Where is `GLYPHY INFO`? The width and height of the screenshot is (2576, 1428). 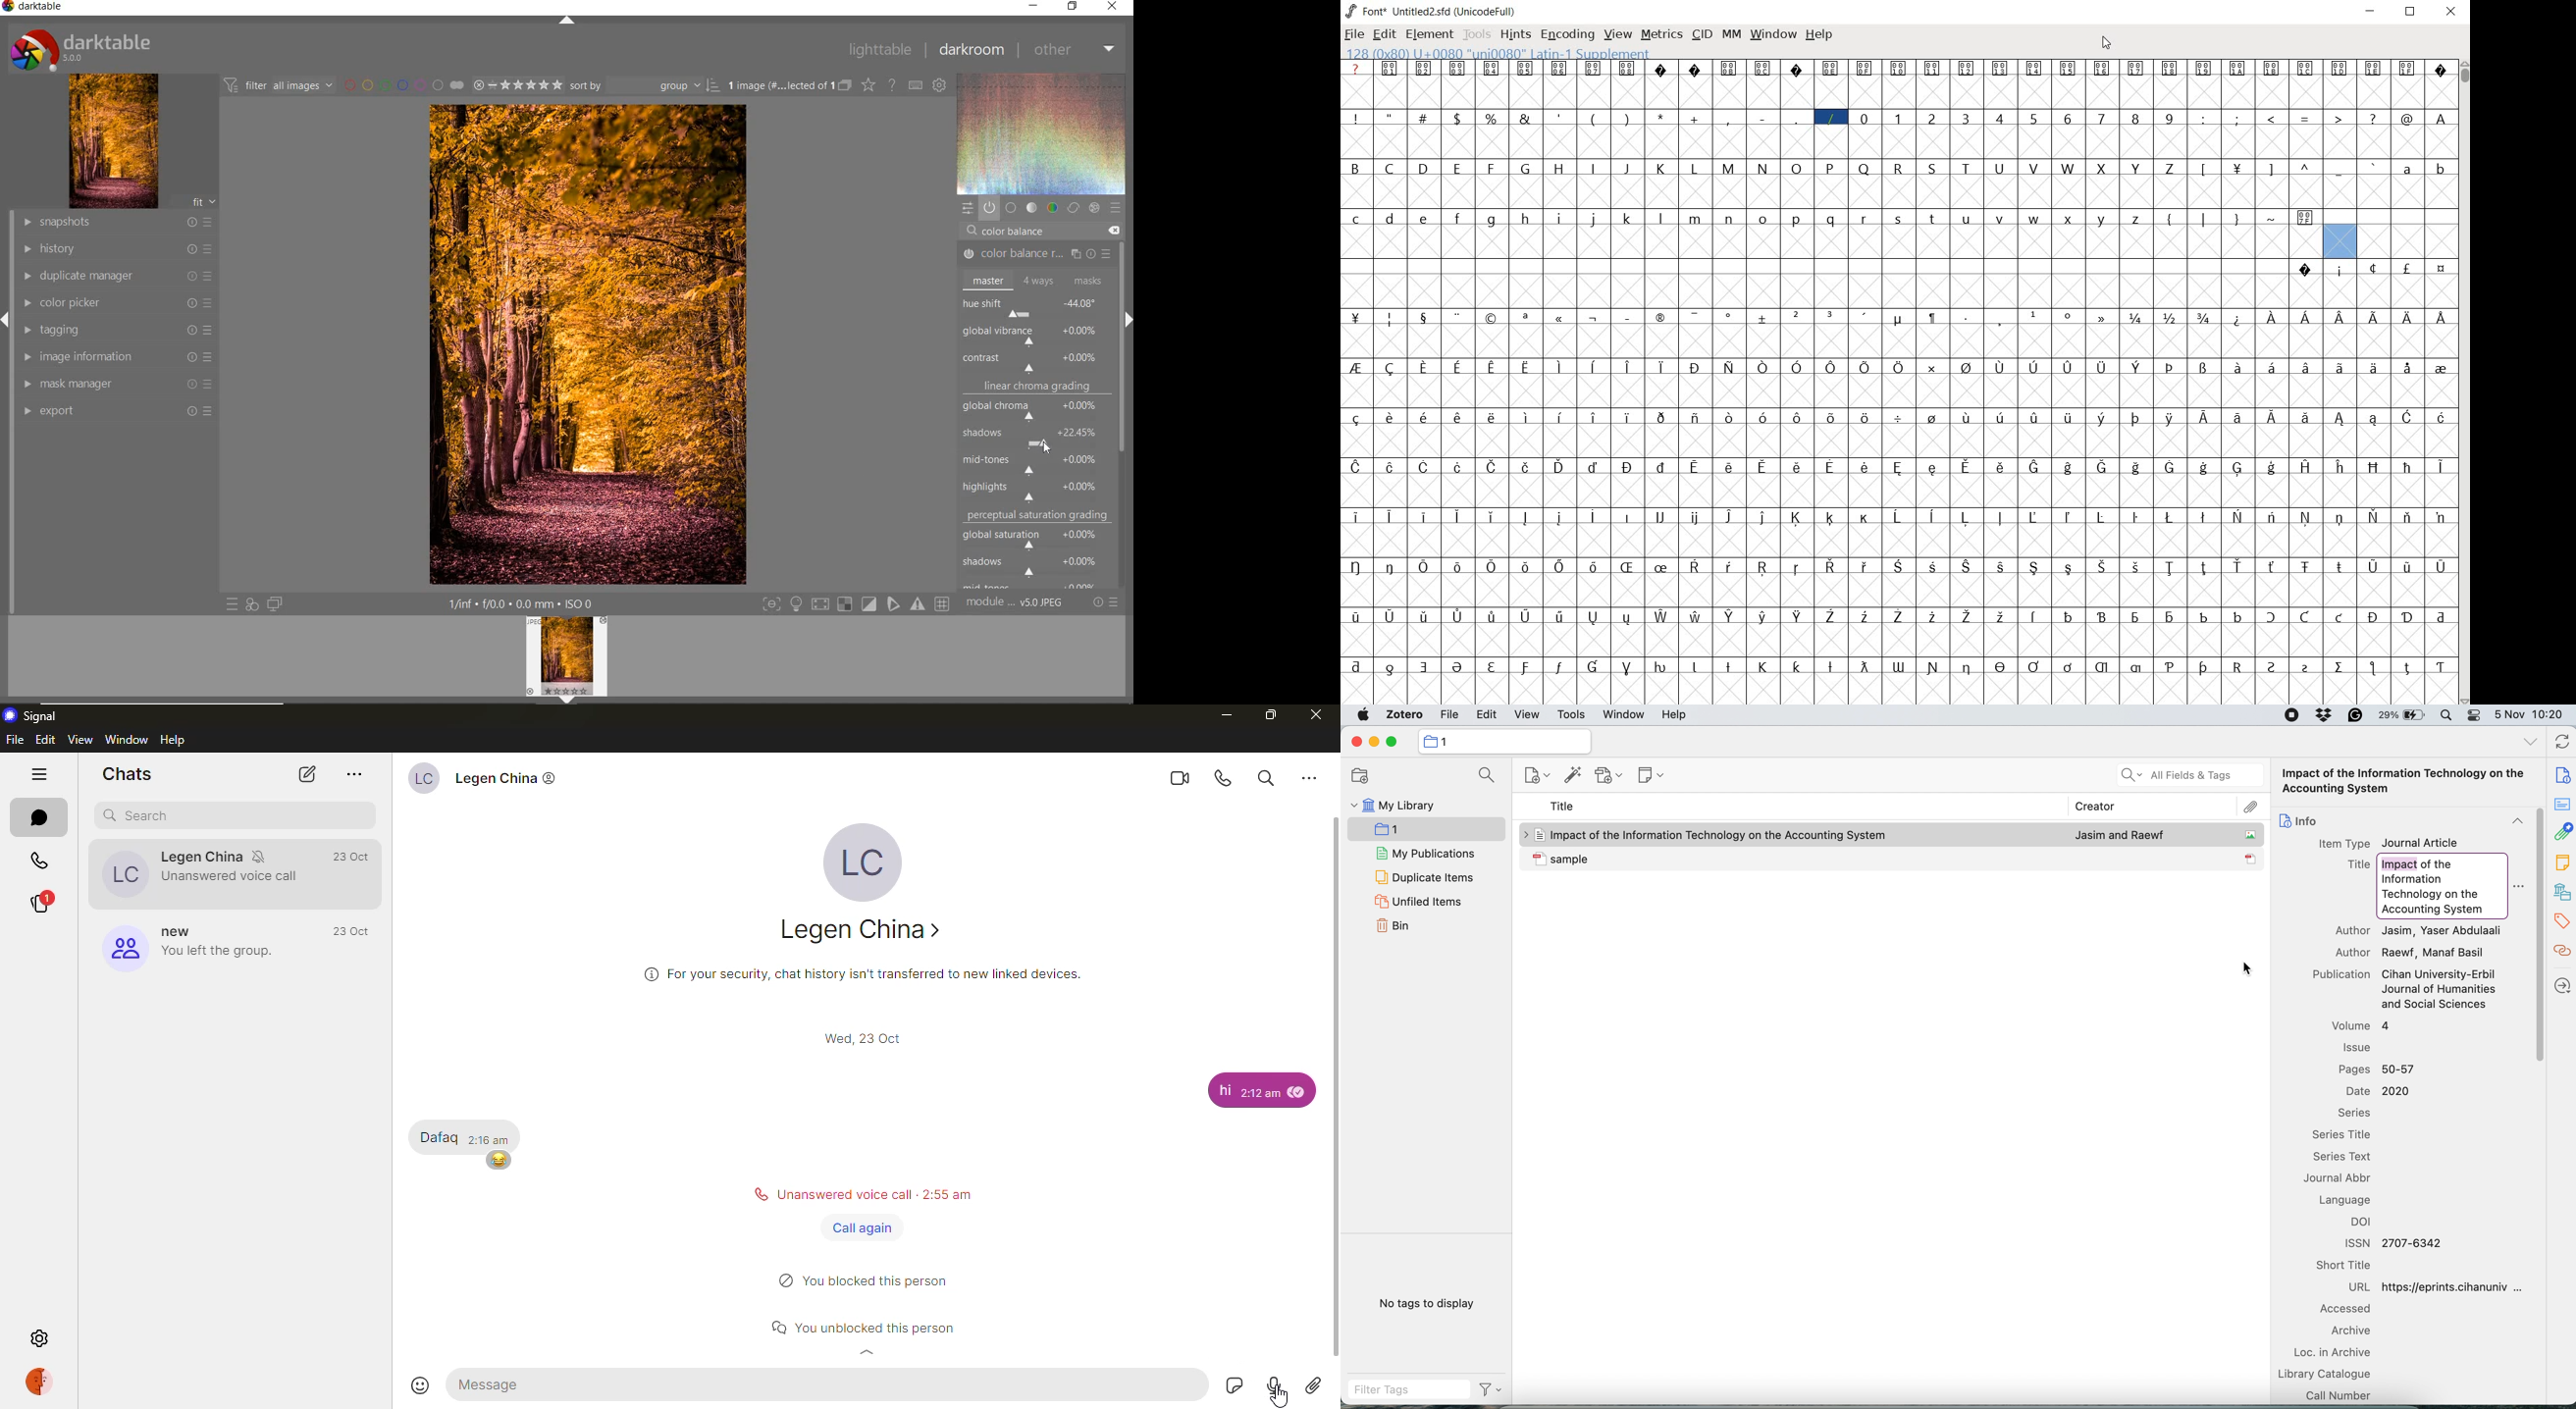 GLYPHY INFO is located at coordinates (1500, 53).